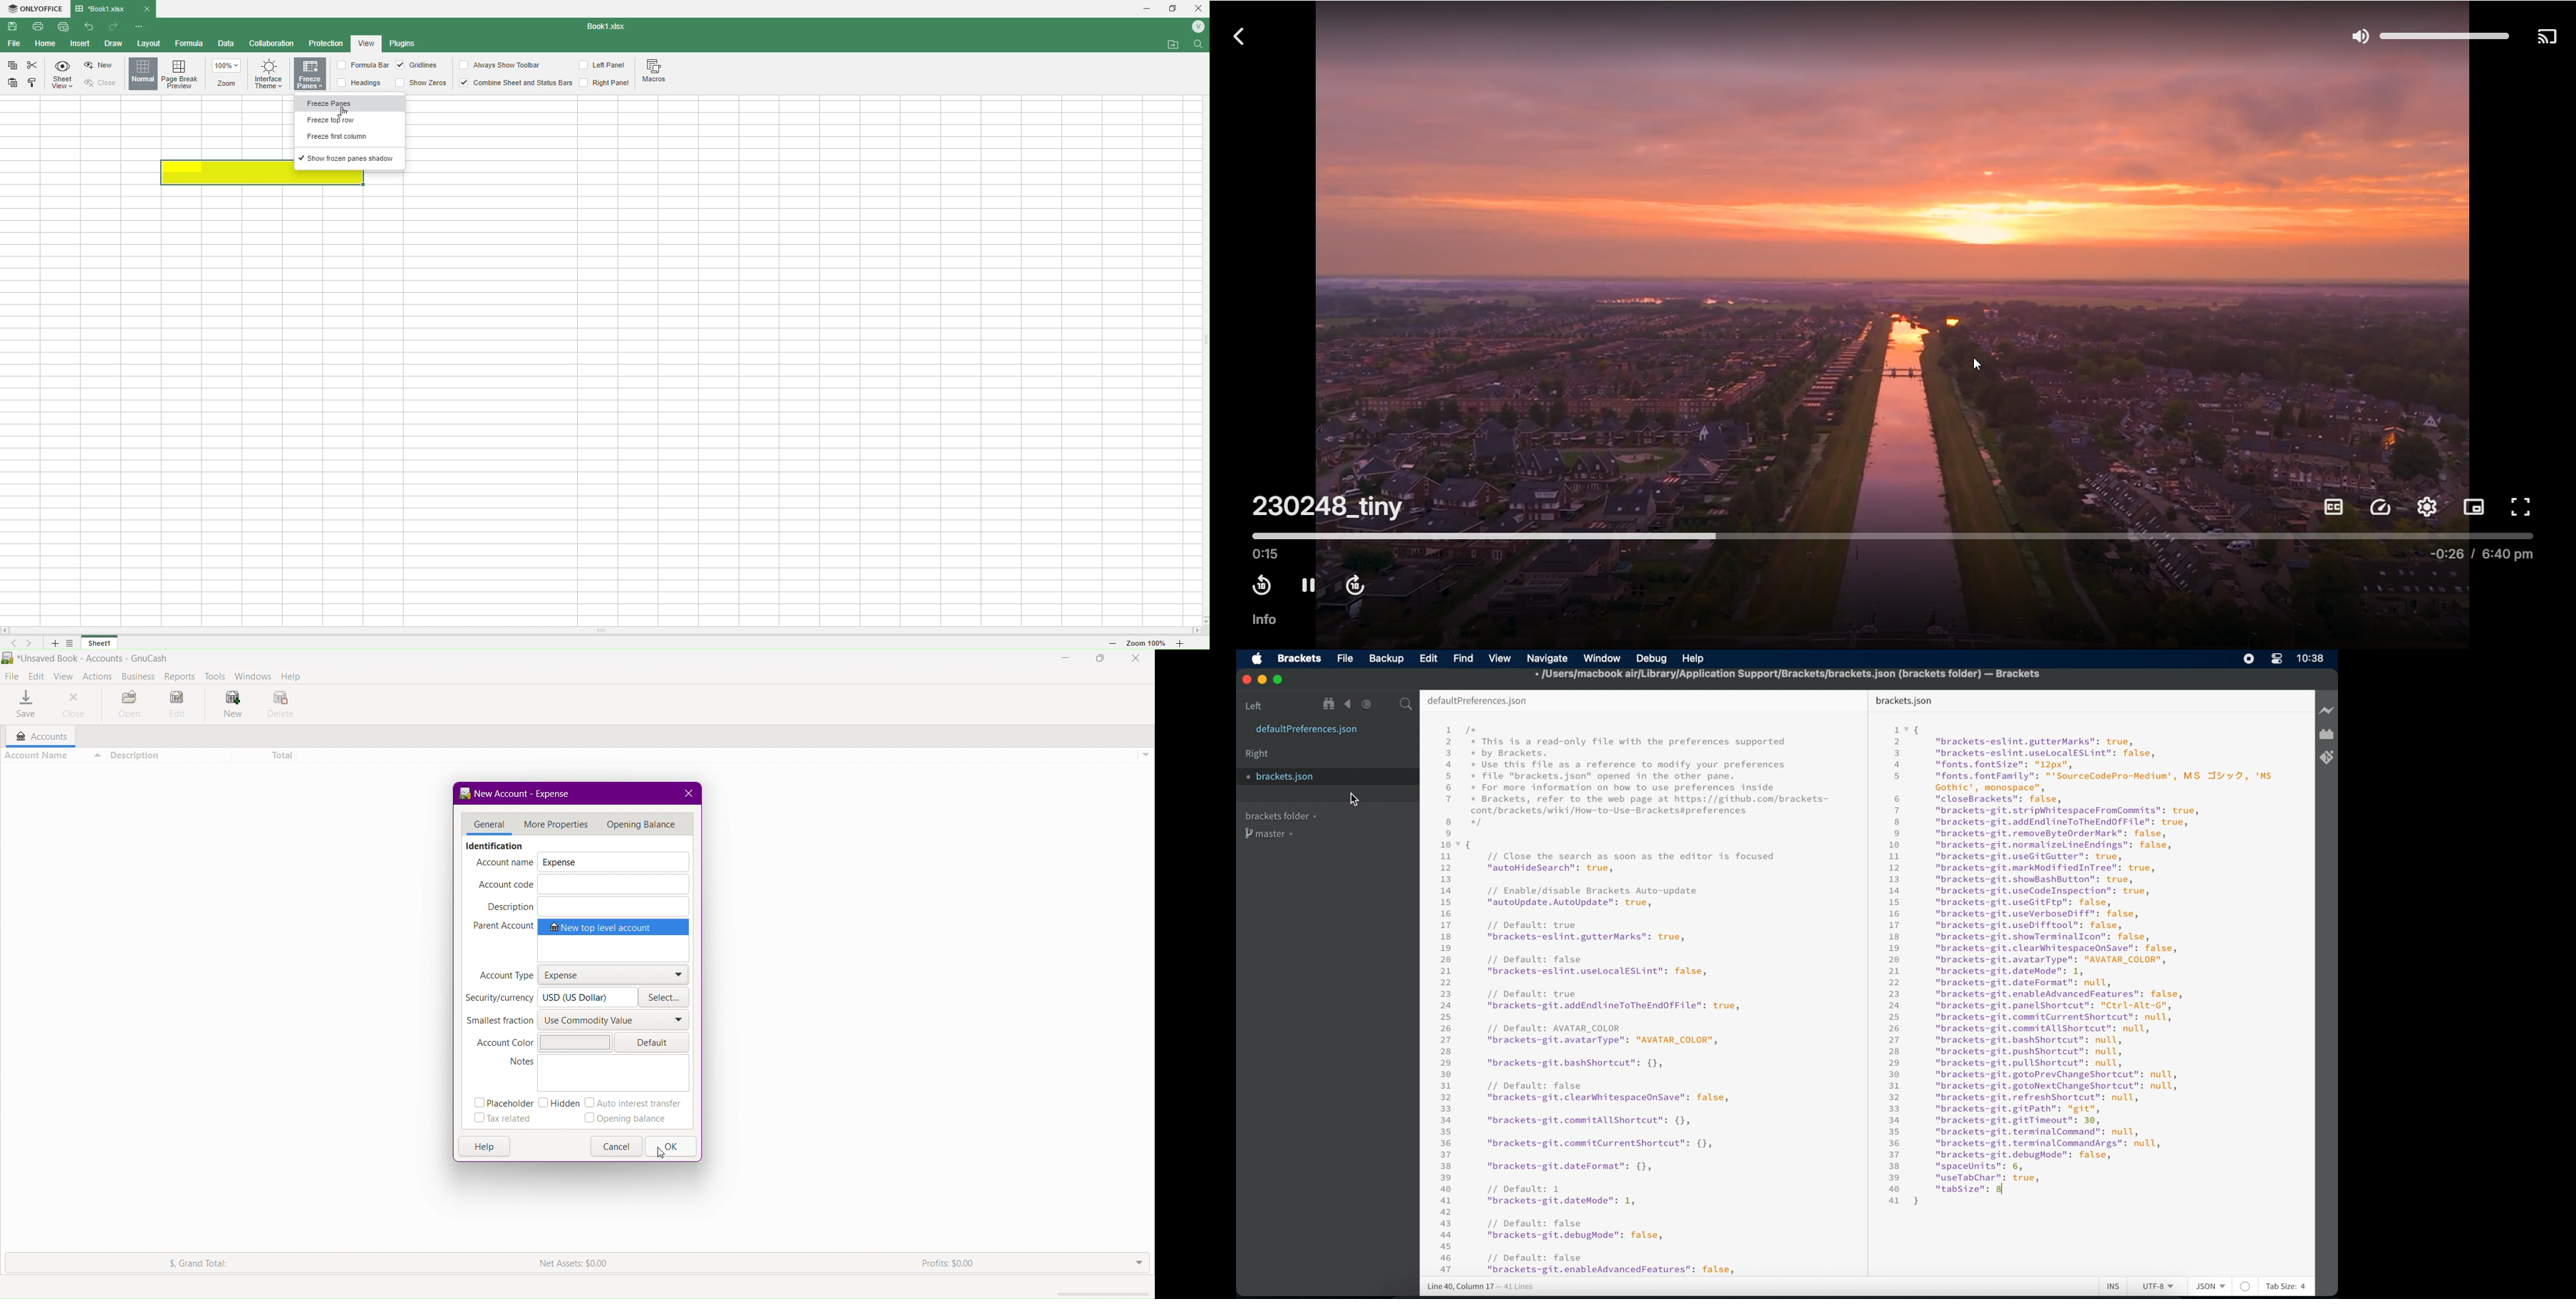  I want to click on View, so click(366, 42).